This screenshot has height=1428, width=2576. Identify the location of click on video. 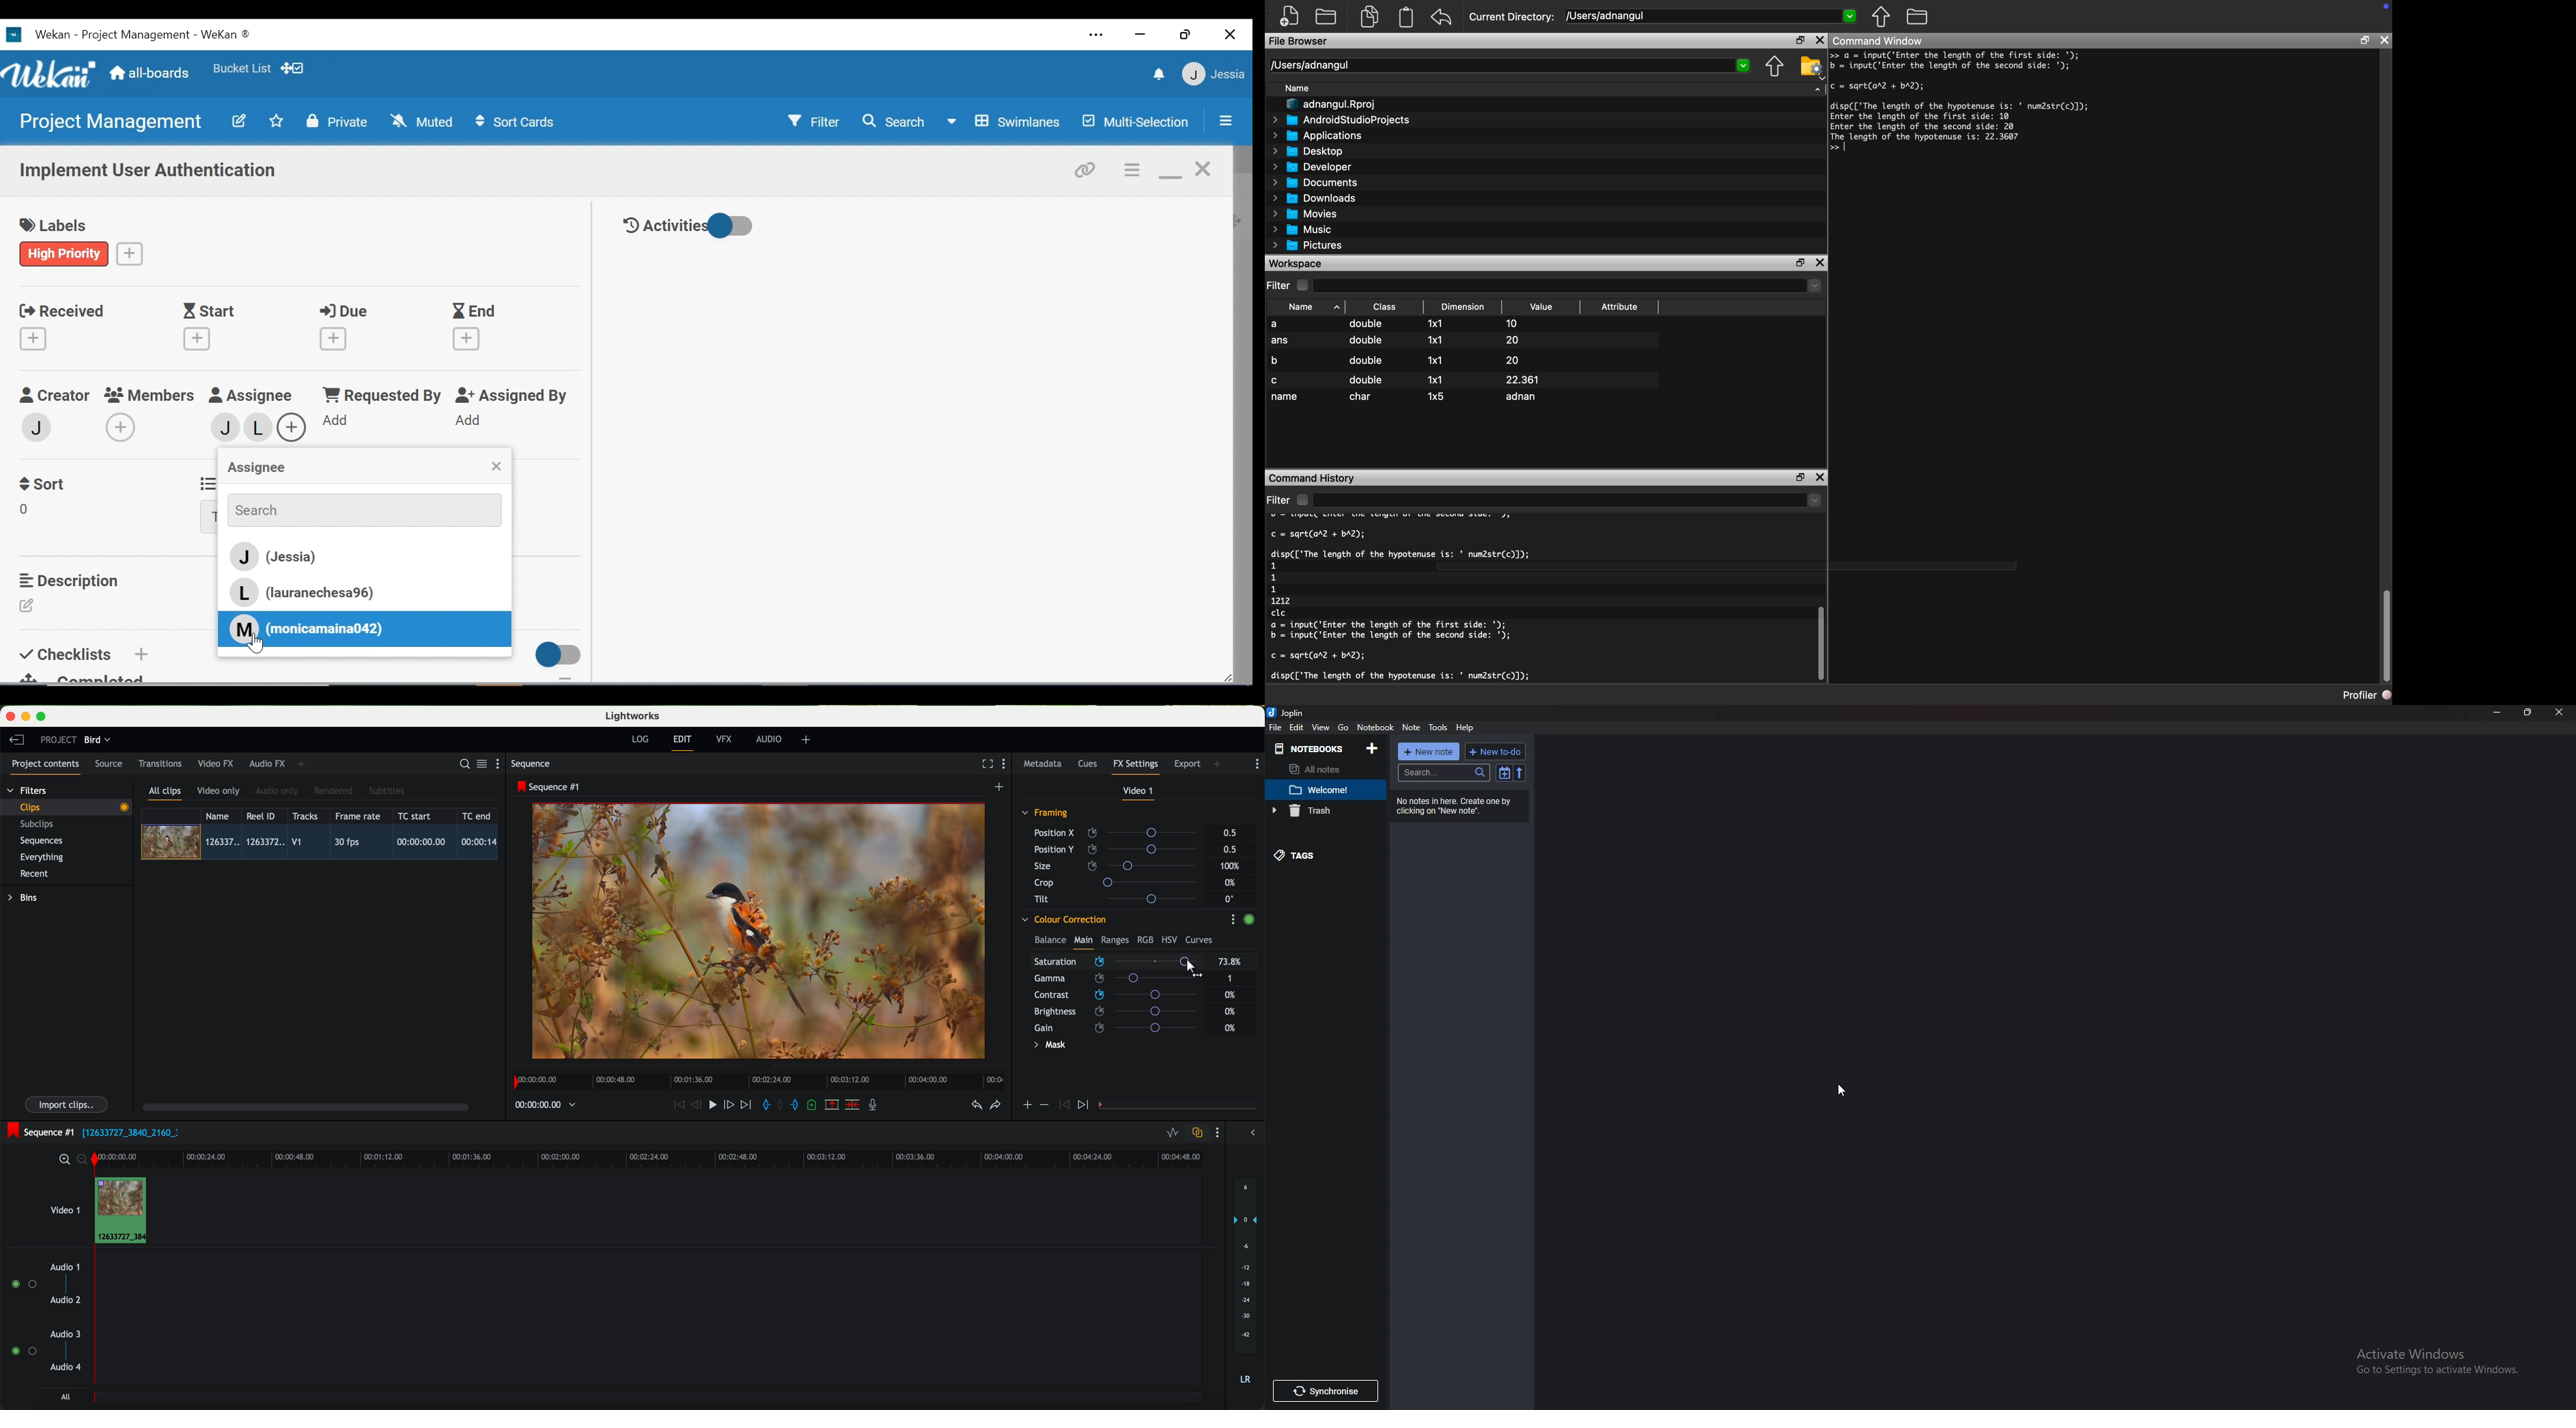
(323, 843).